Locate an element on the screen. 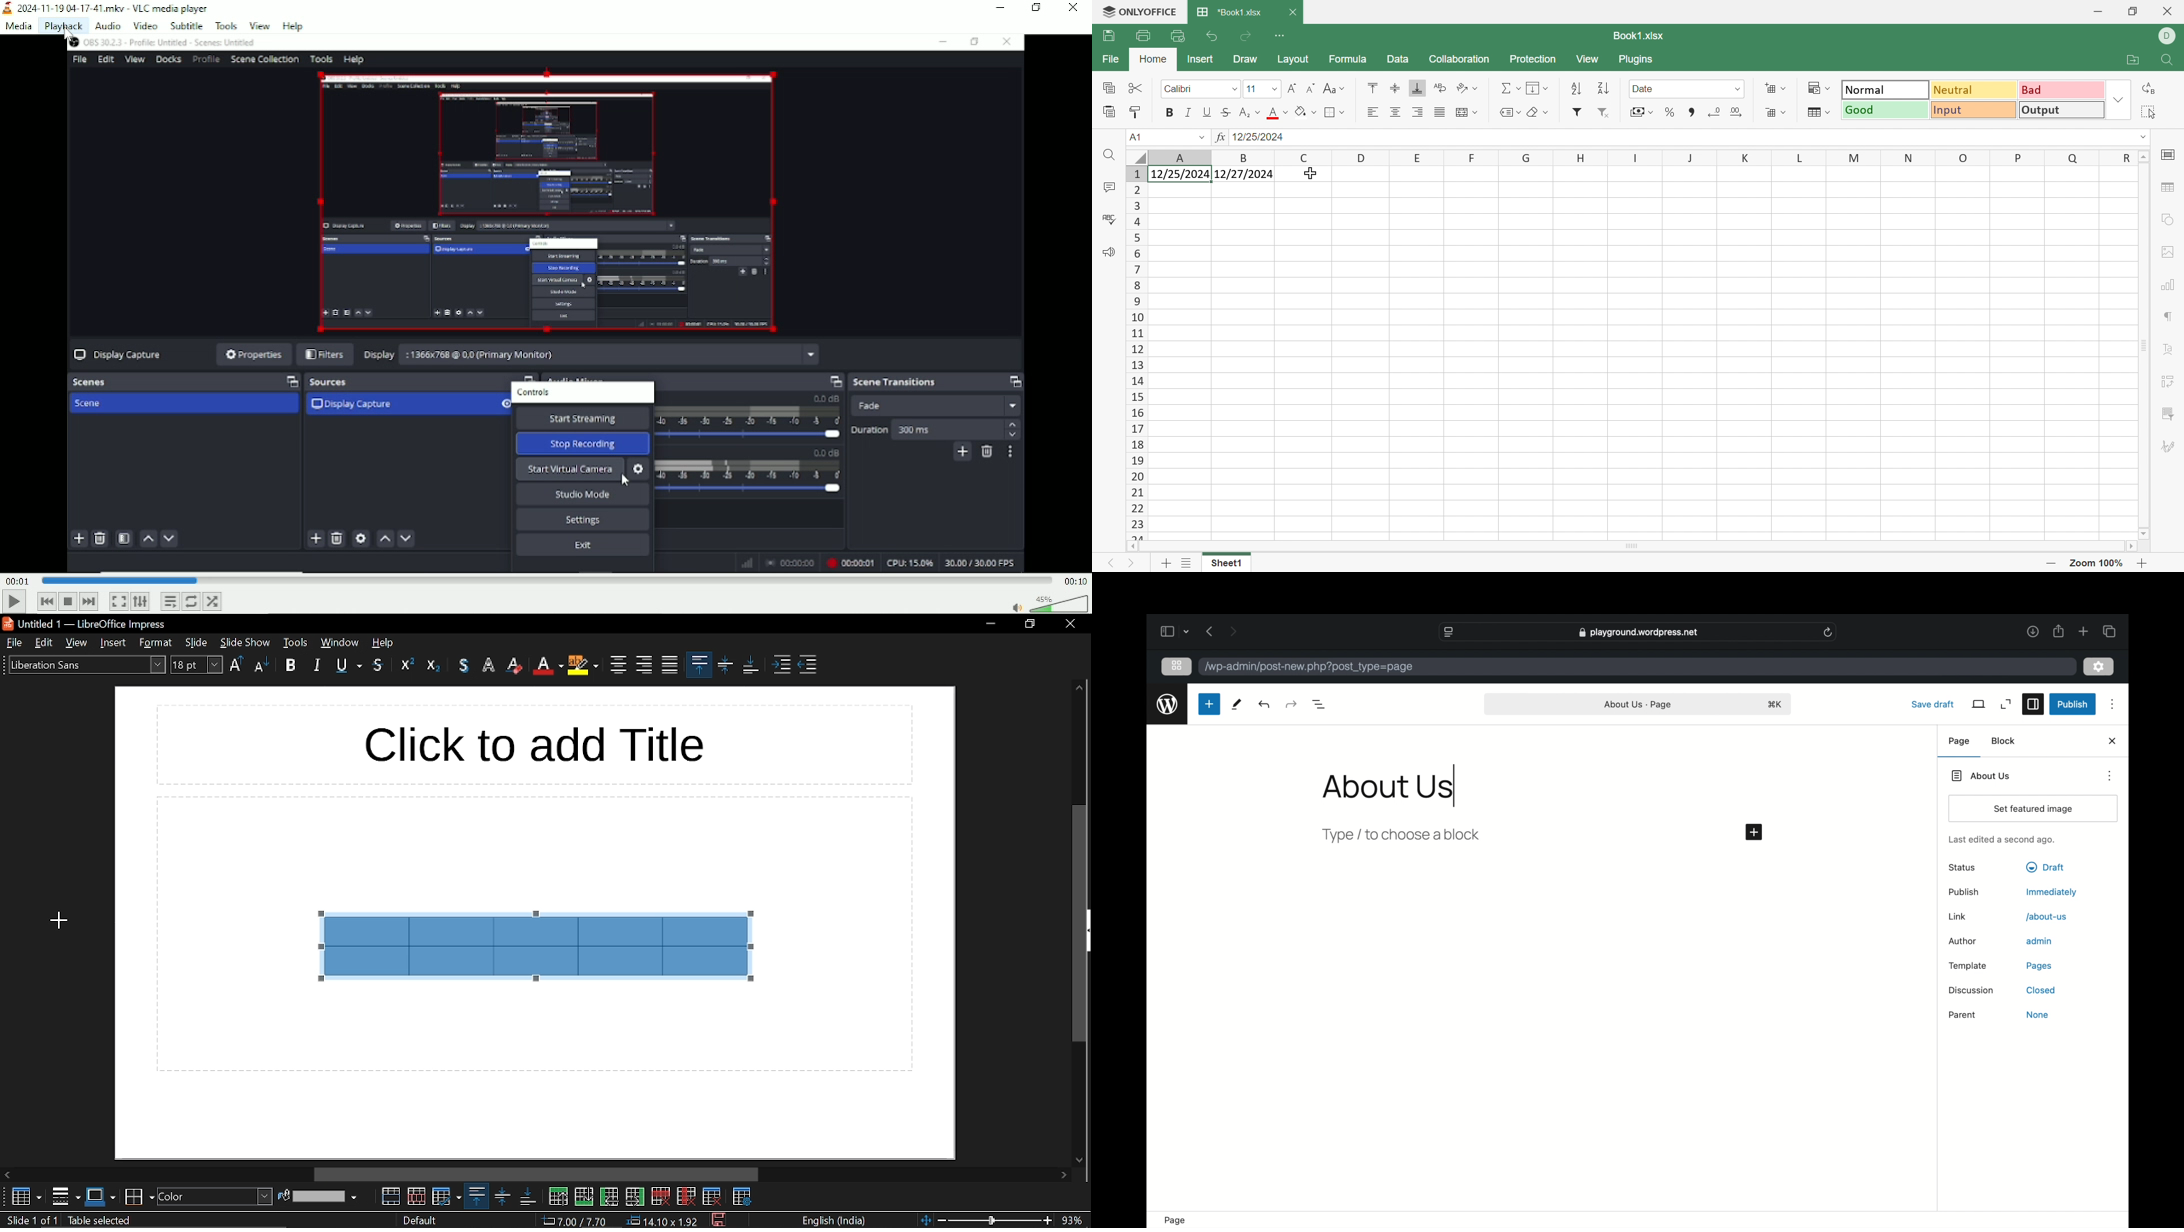  Undo is located at coordinates (1209, 38).